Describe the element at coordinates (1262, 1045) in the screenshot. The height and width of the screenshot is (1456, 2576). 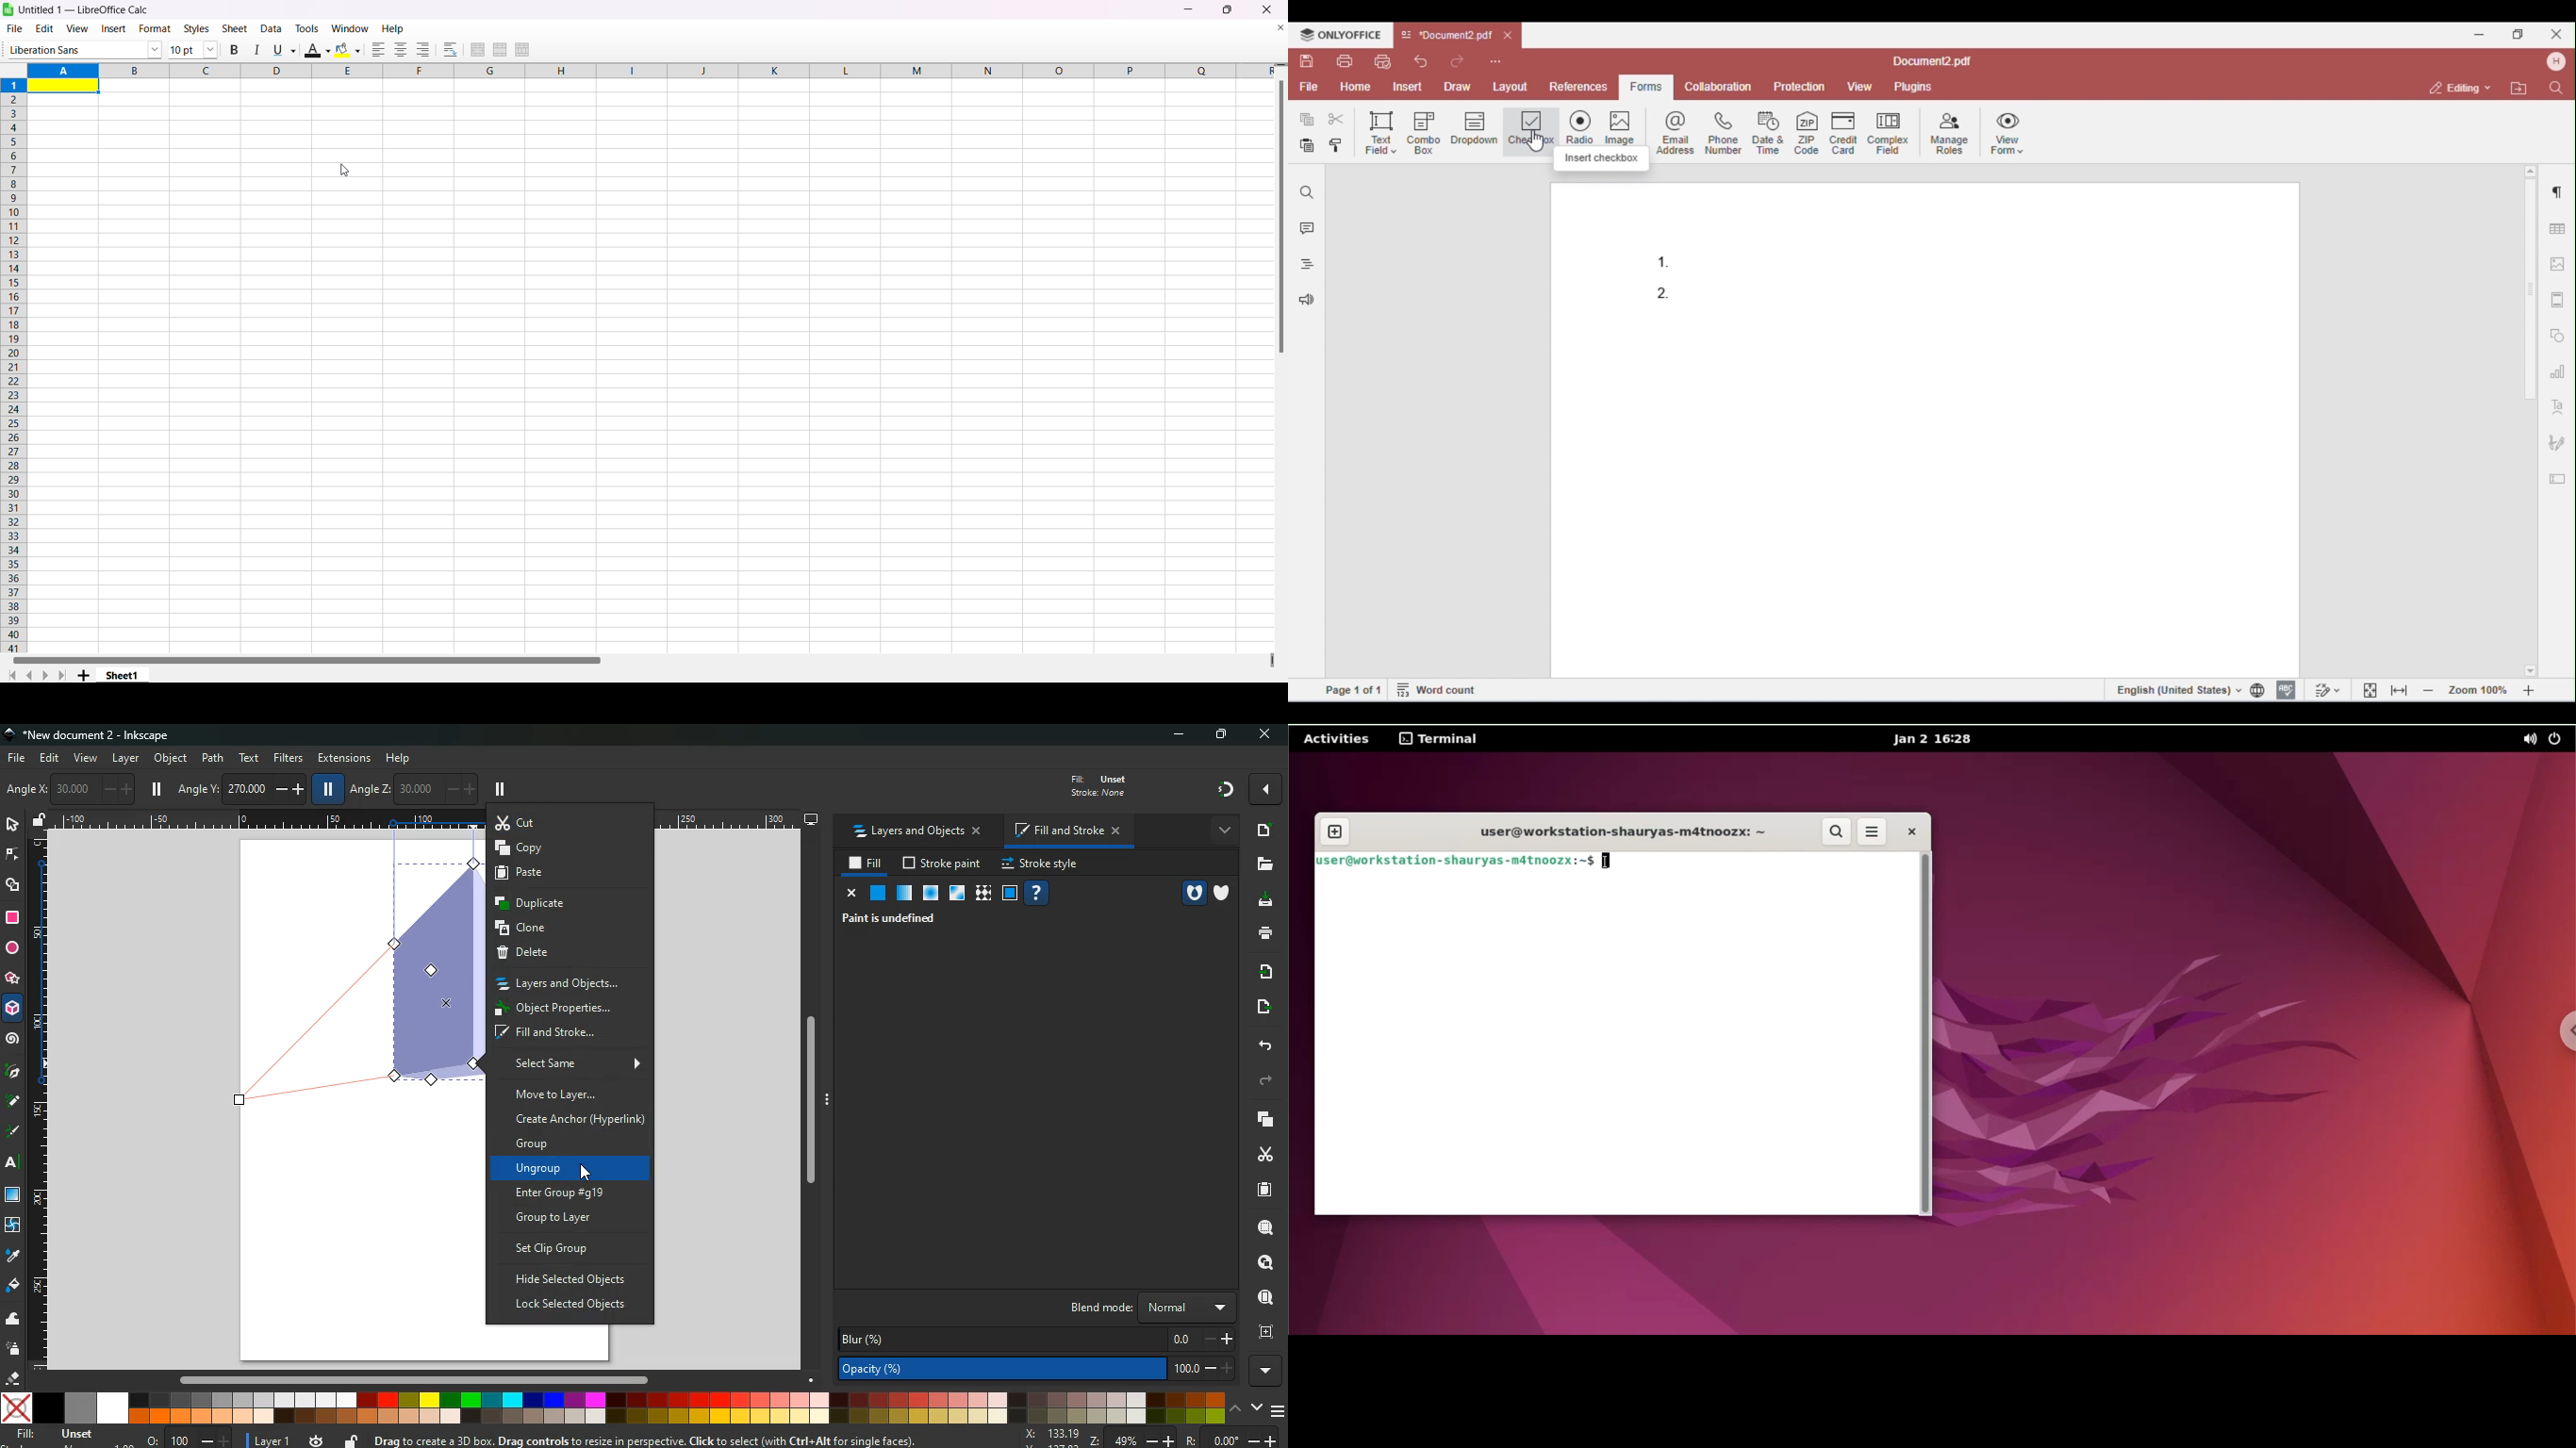
I see `back` at that location.